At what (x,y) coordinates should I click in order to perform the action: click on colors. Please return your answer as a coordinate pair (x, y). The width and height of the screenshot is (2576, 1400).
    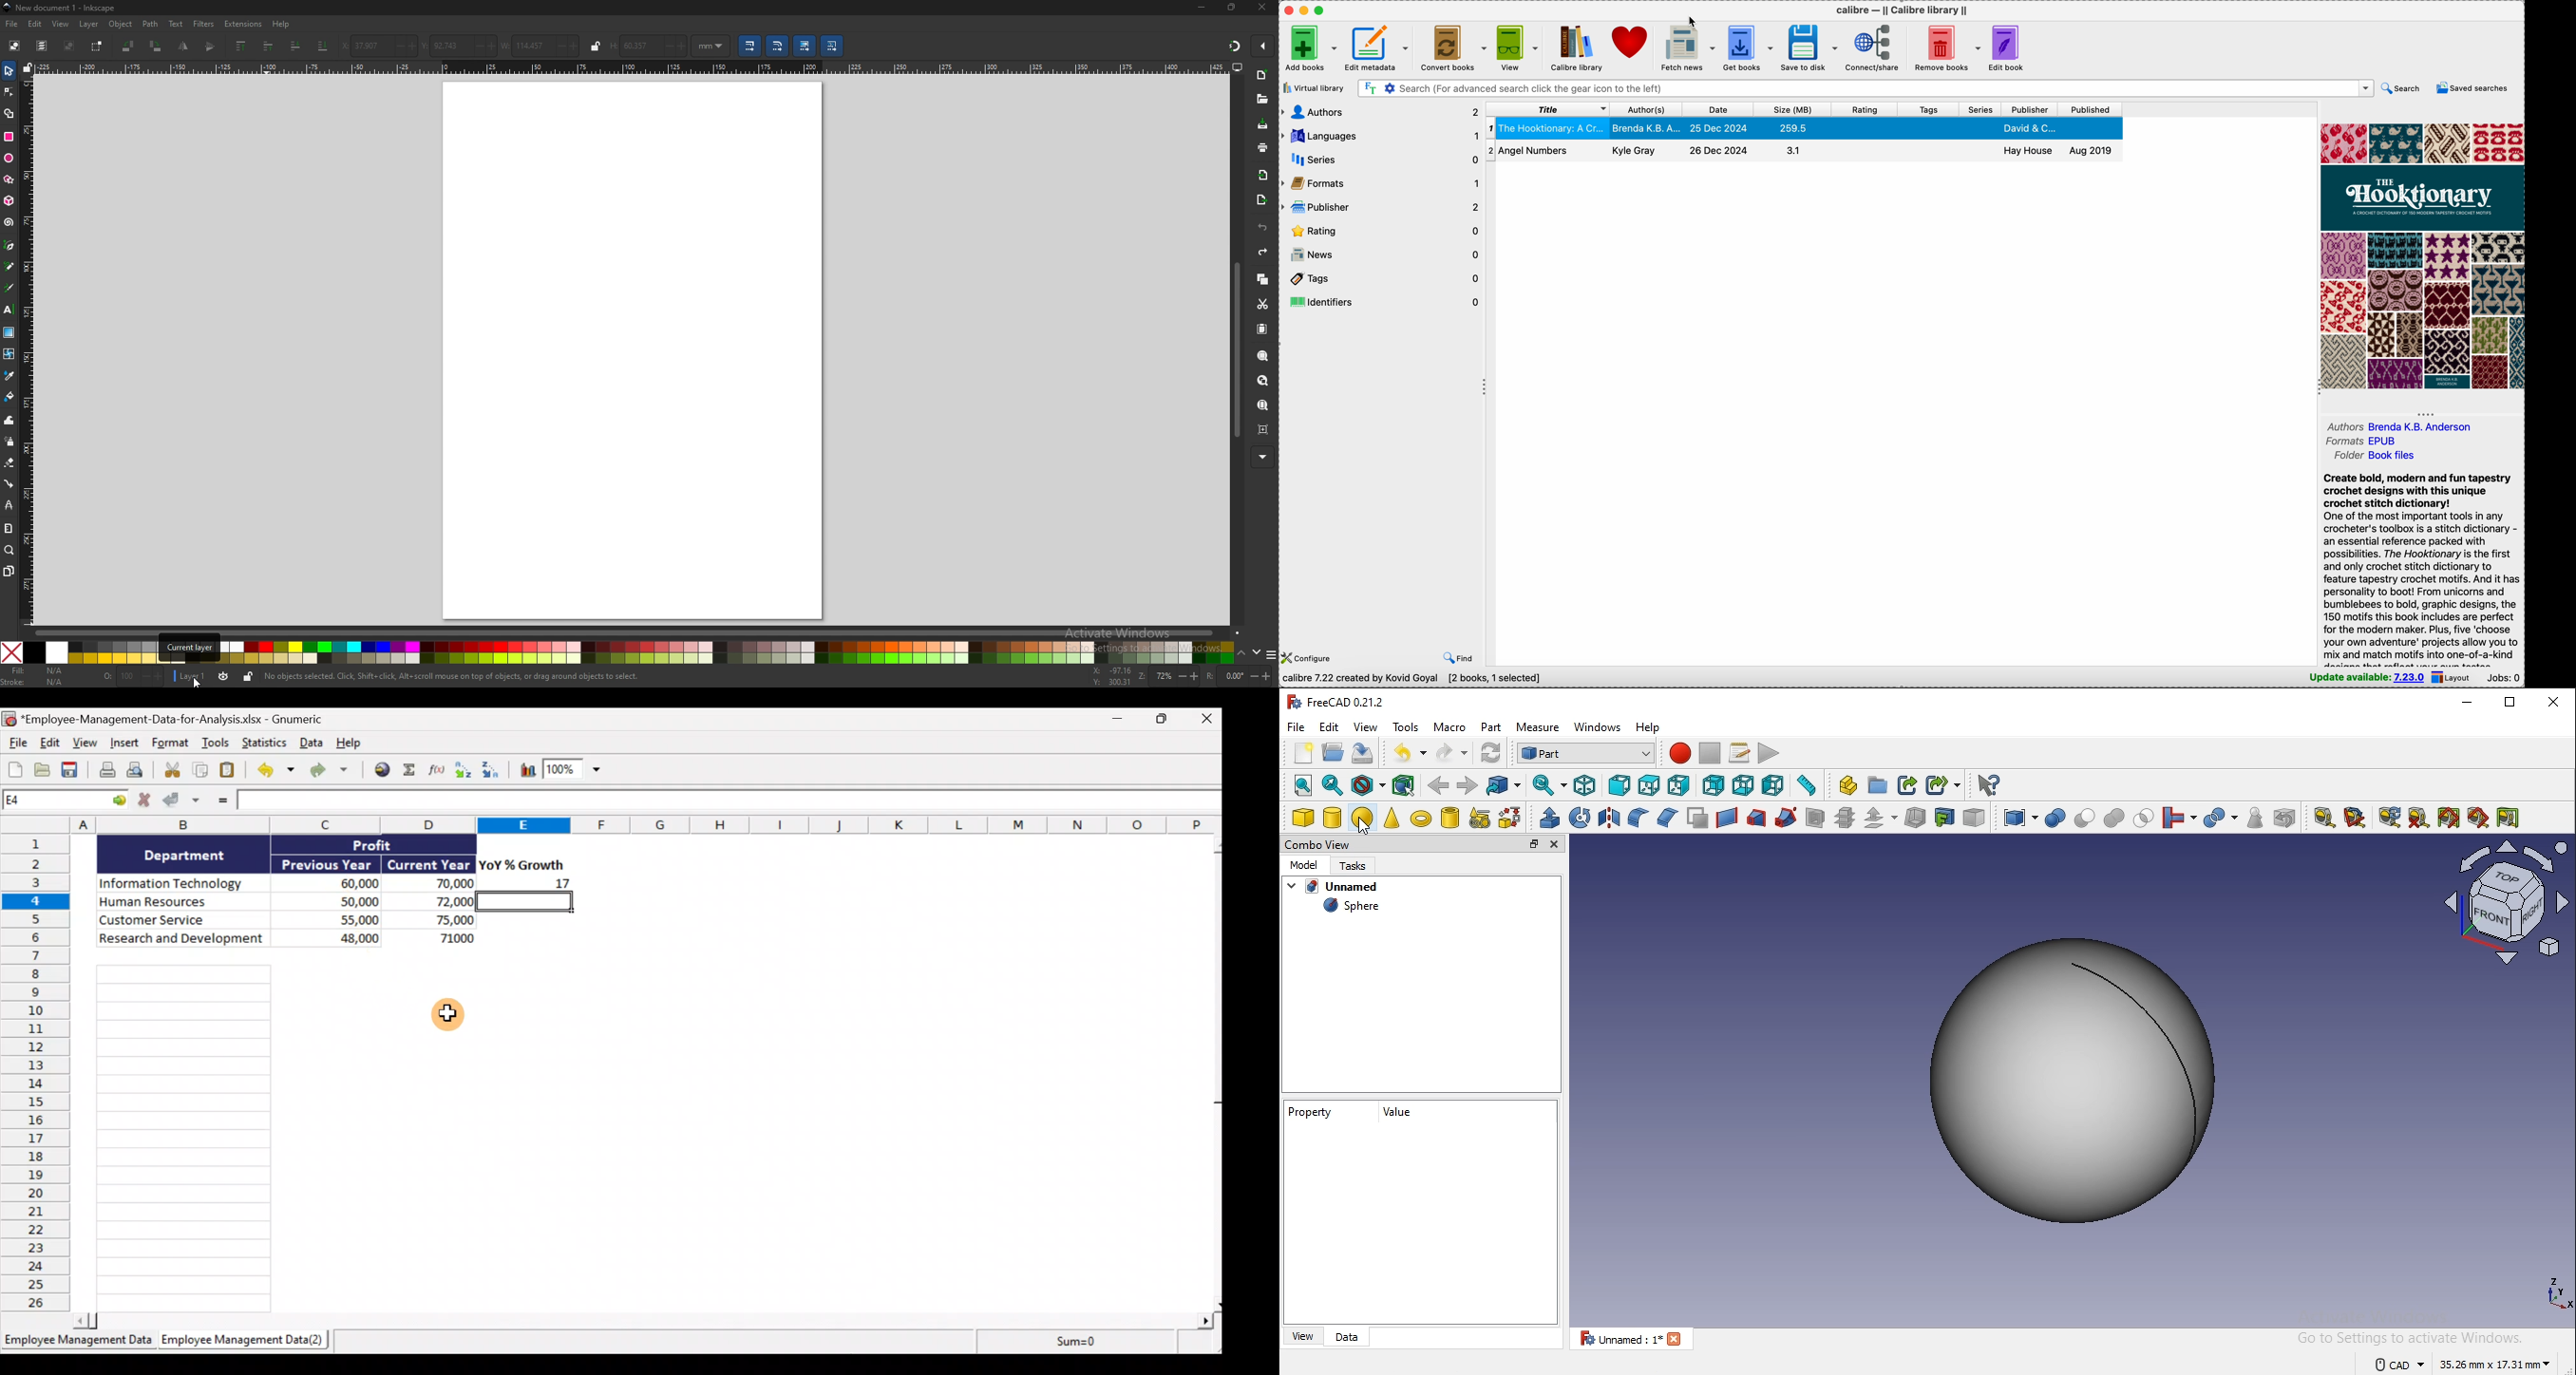
    Looking at the image, I should click on (726, 653).